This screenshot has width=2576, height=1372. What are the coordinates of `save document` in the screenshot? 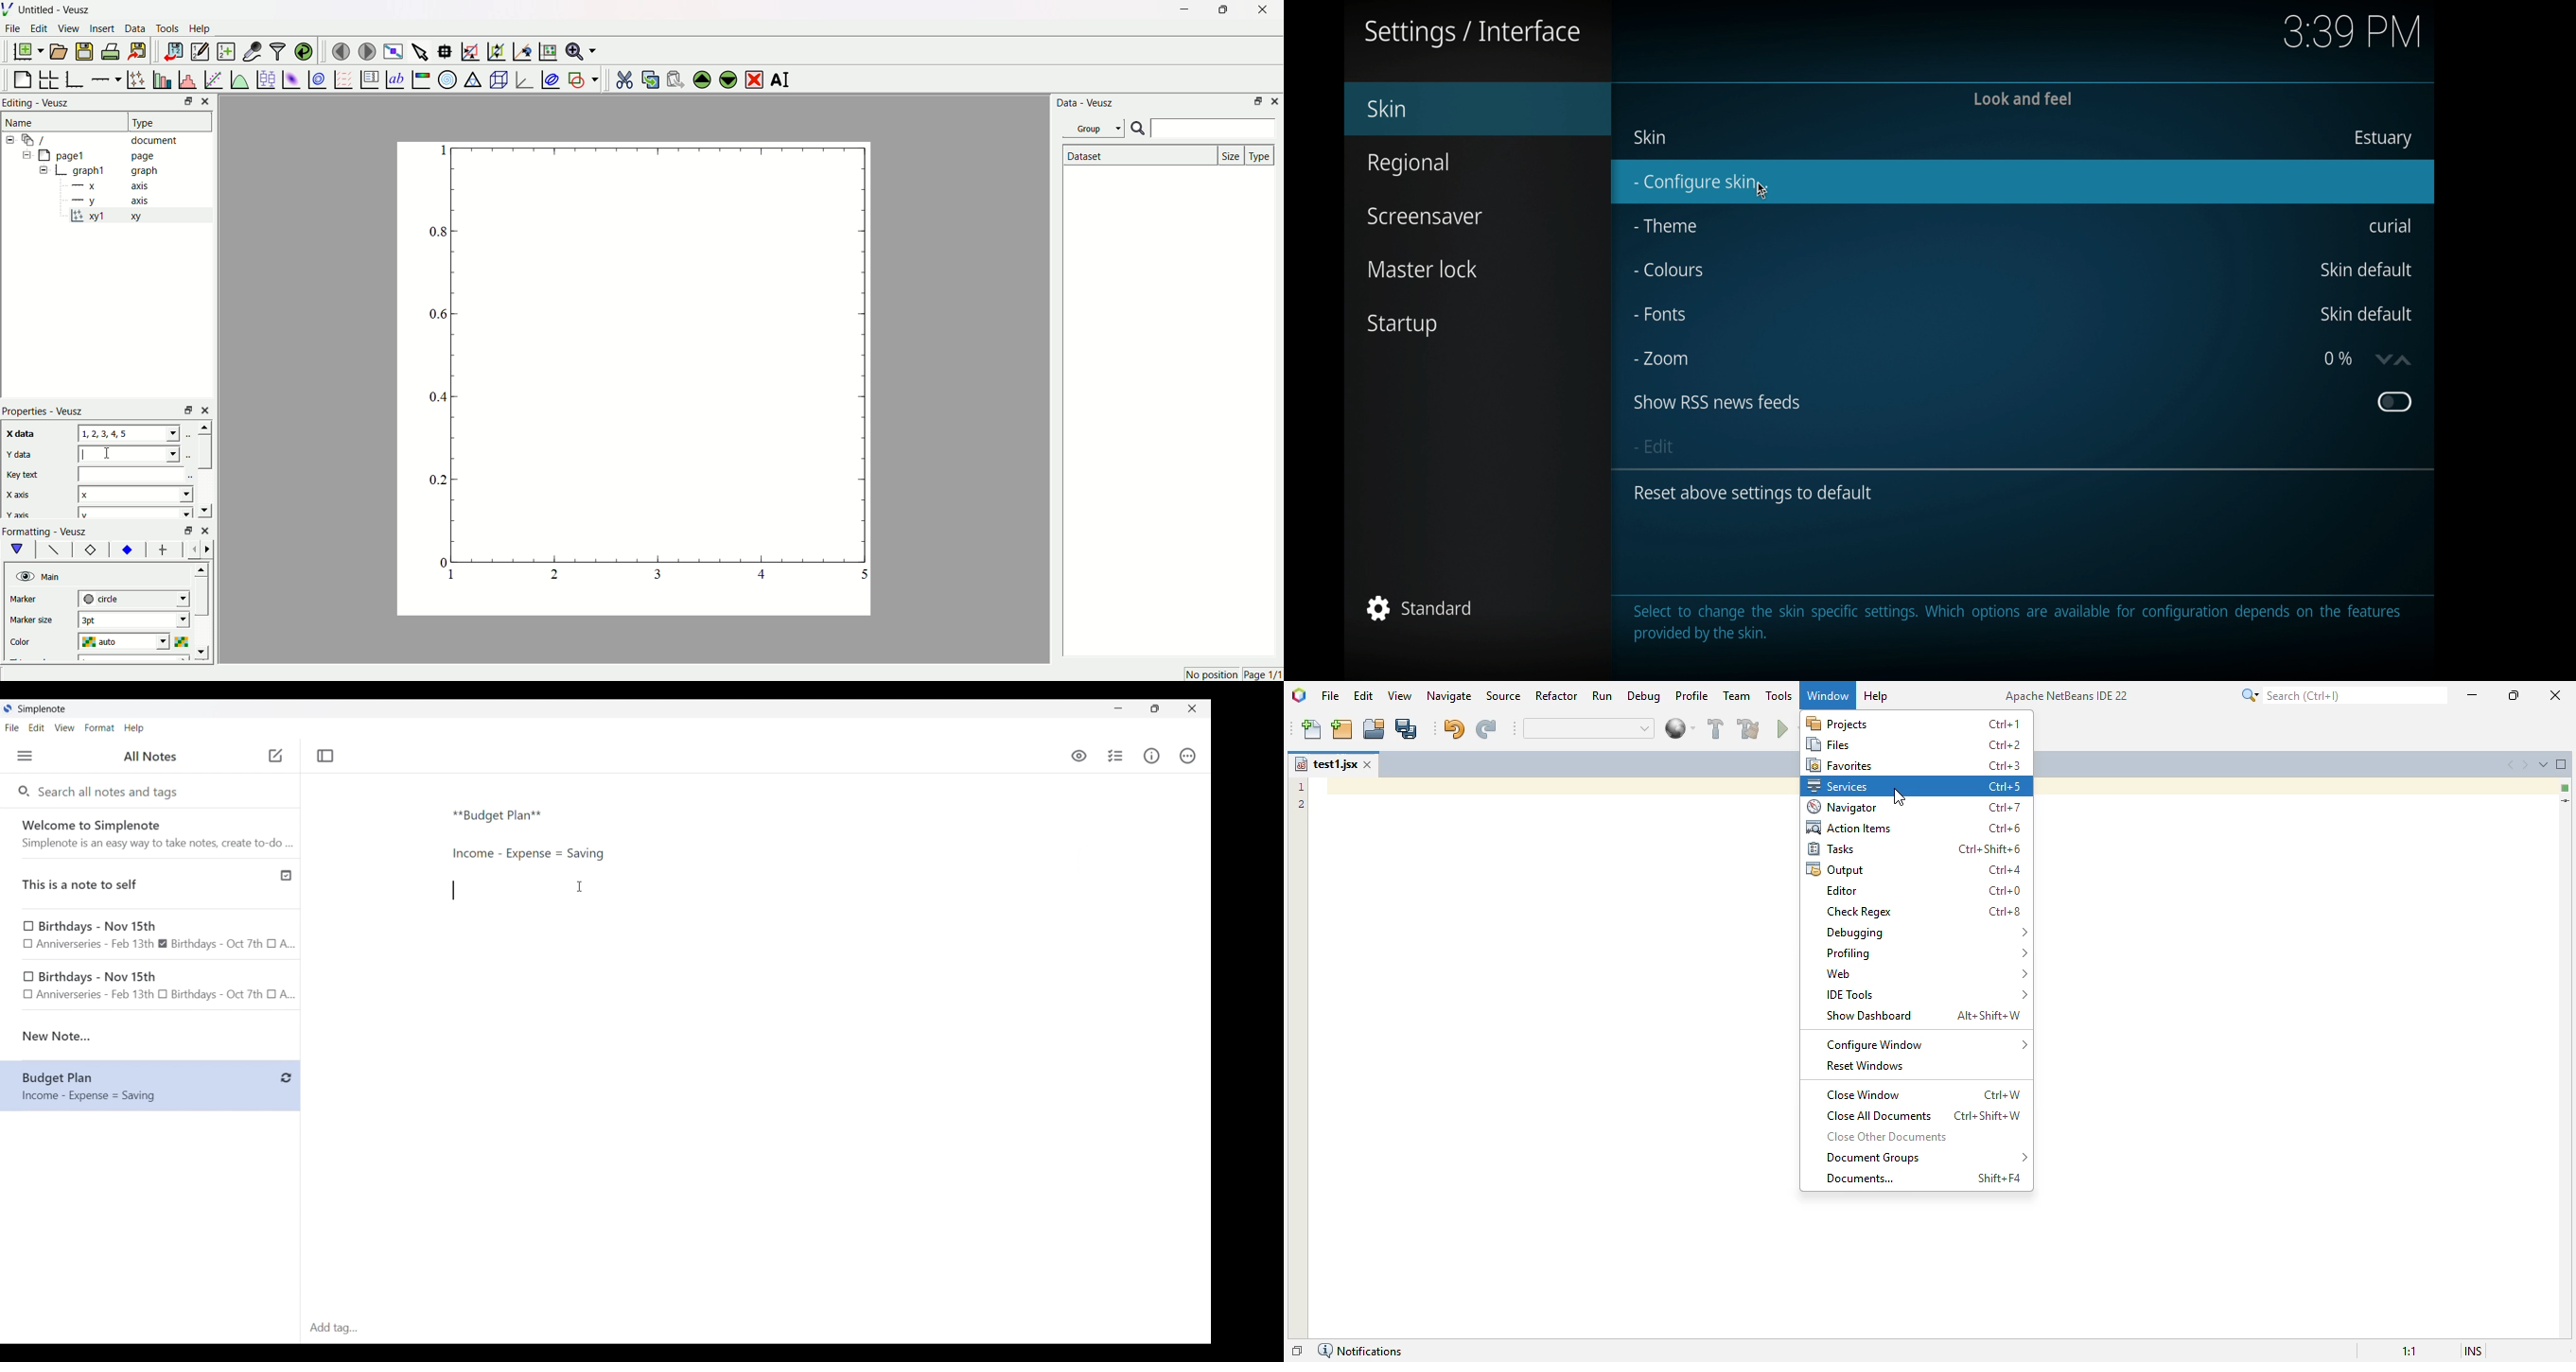 It's located at (86, 51).